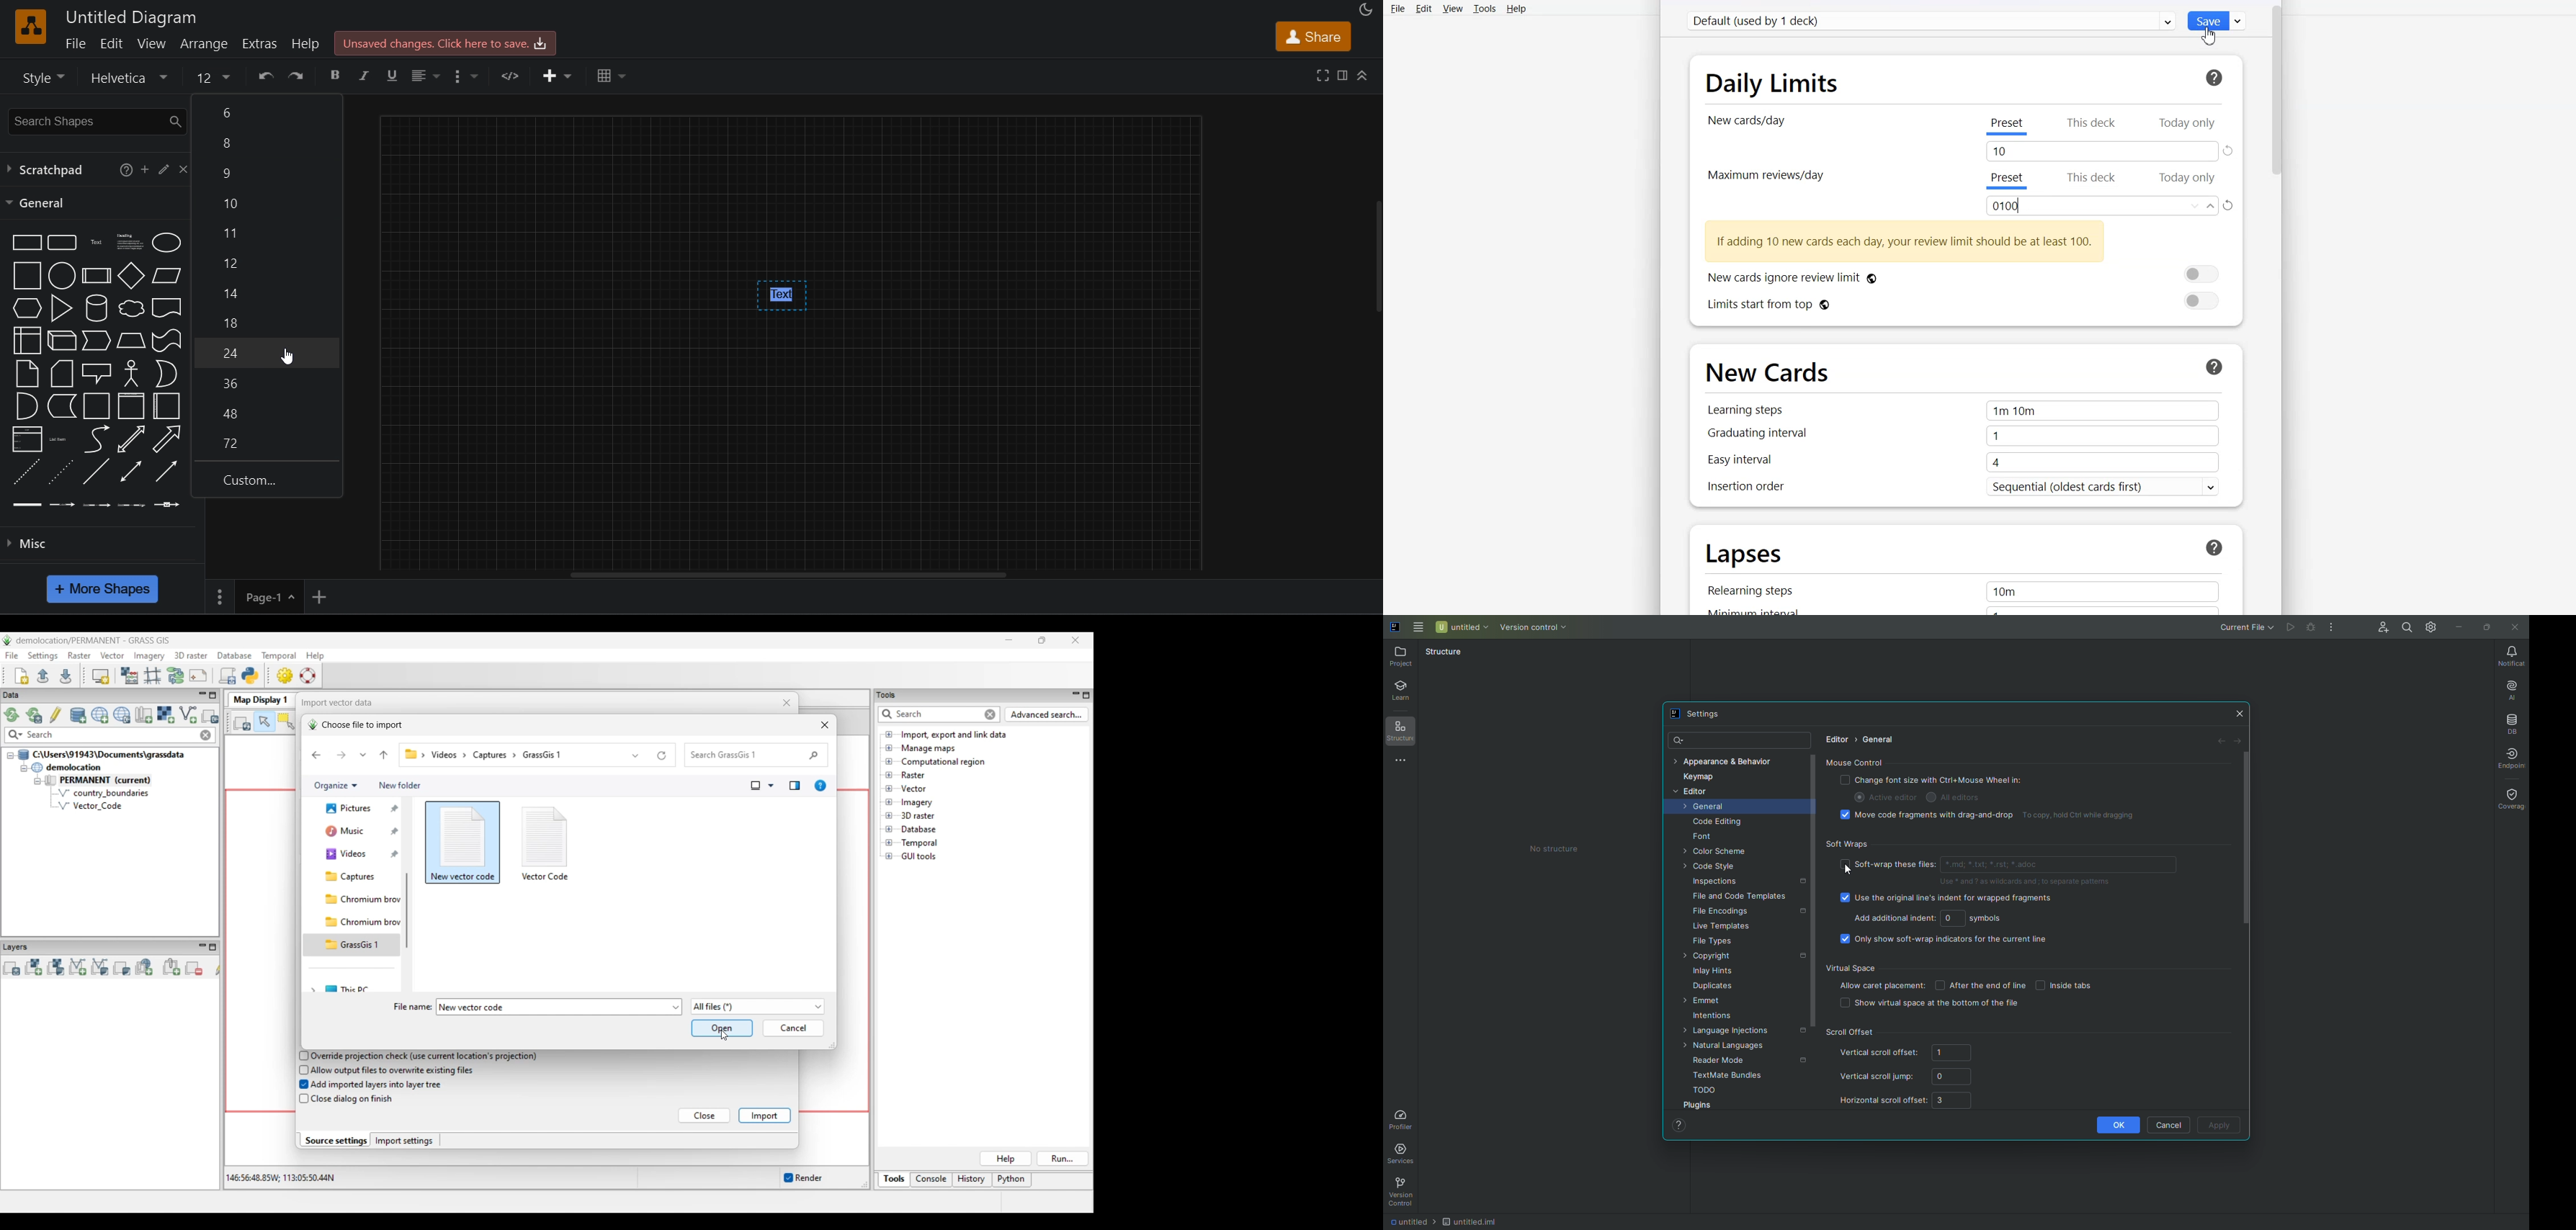 The image size is (2576, 1232). Describe the element at coordinates (1713, 942) in the screenshot. I see `File Types` at that location.